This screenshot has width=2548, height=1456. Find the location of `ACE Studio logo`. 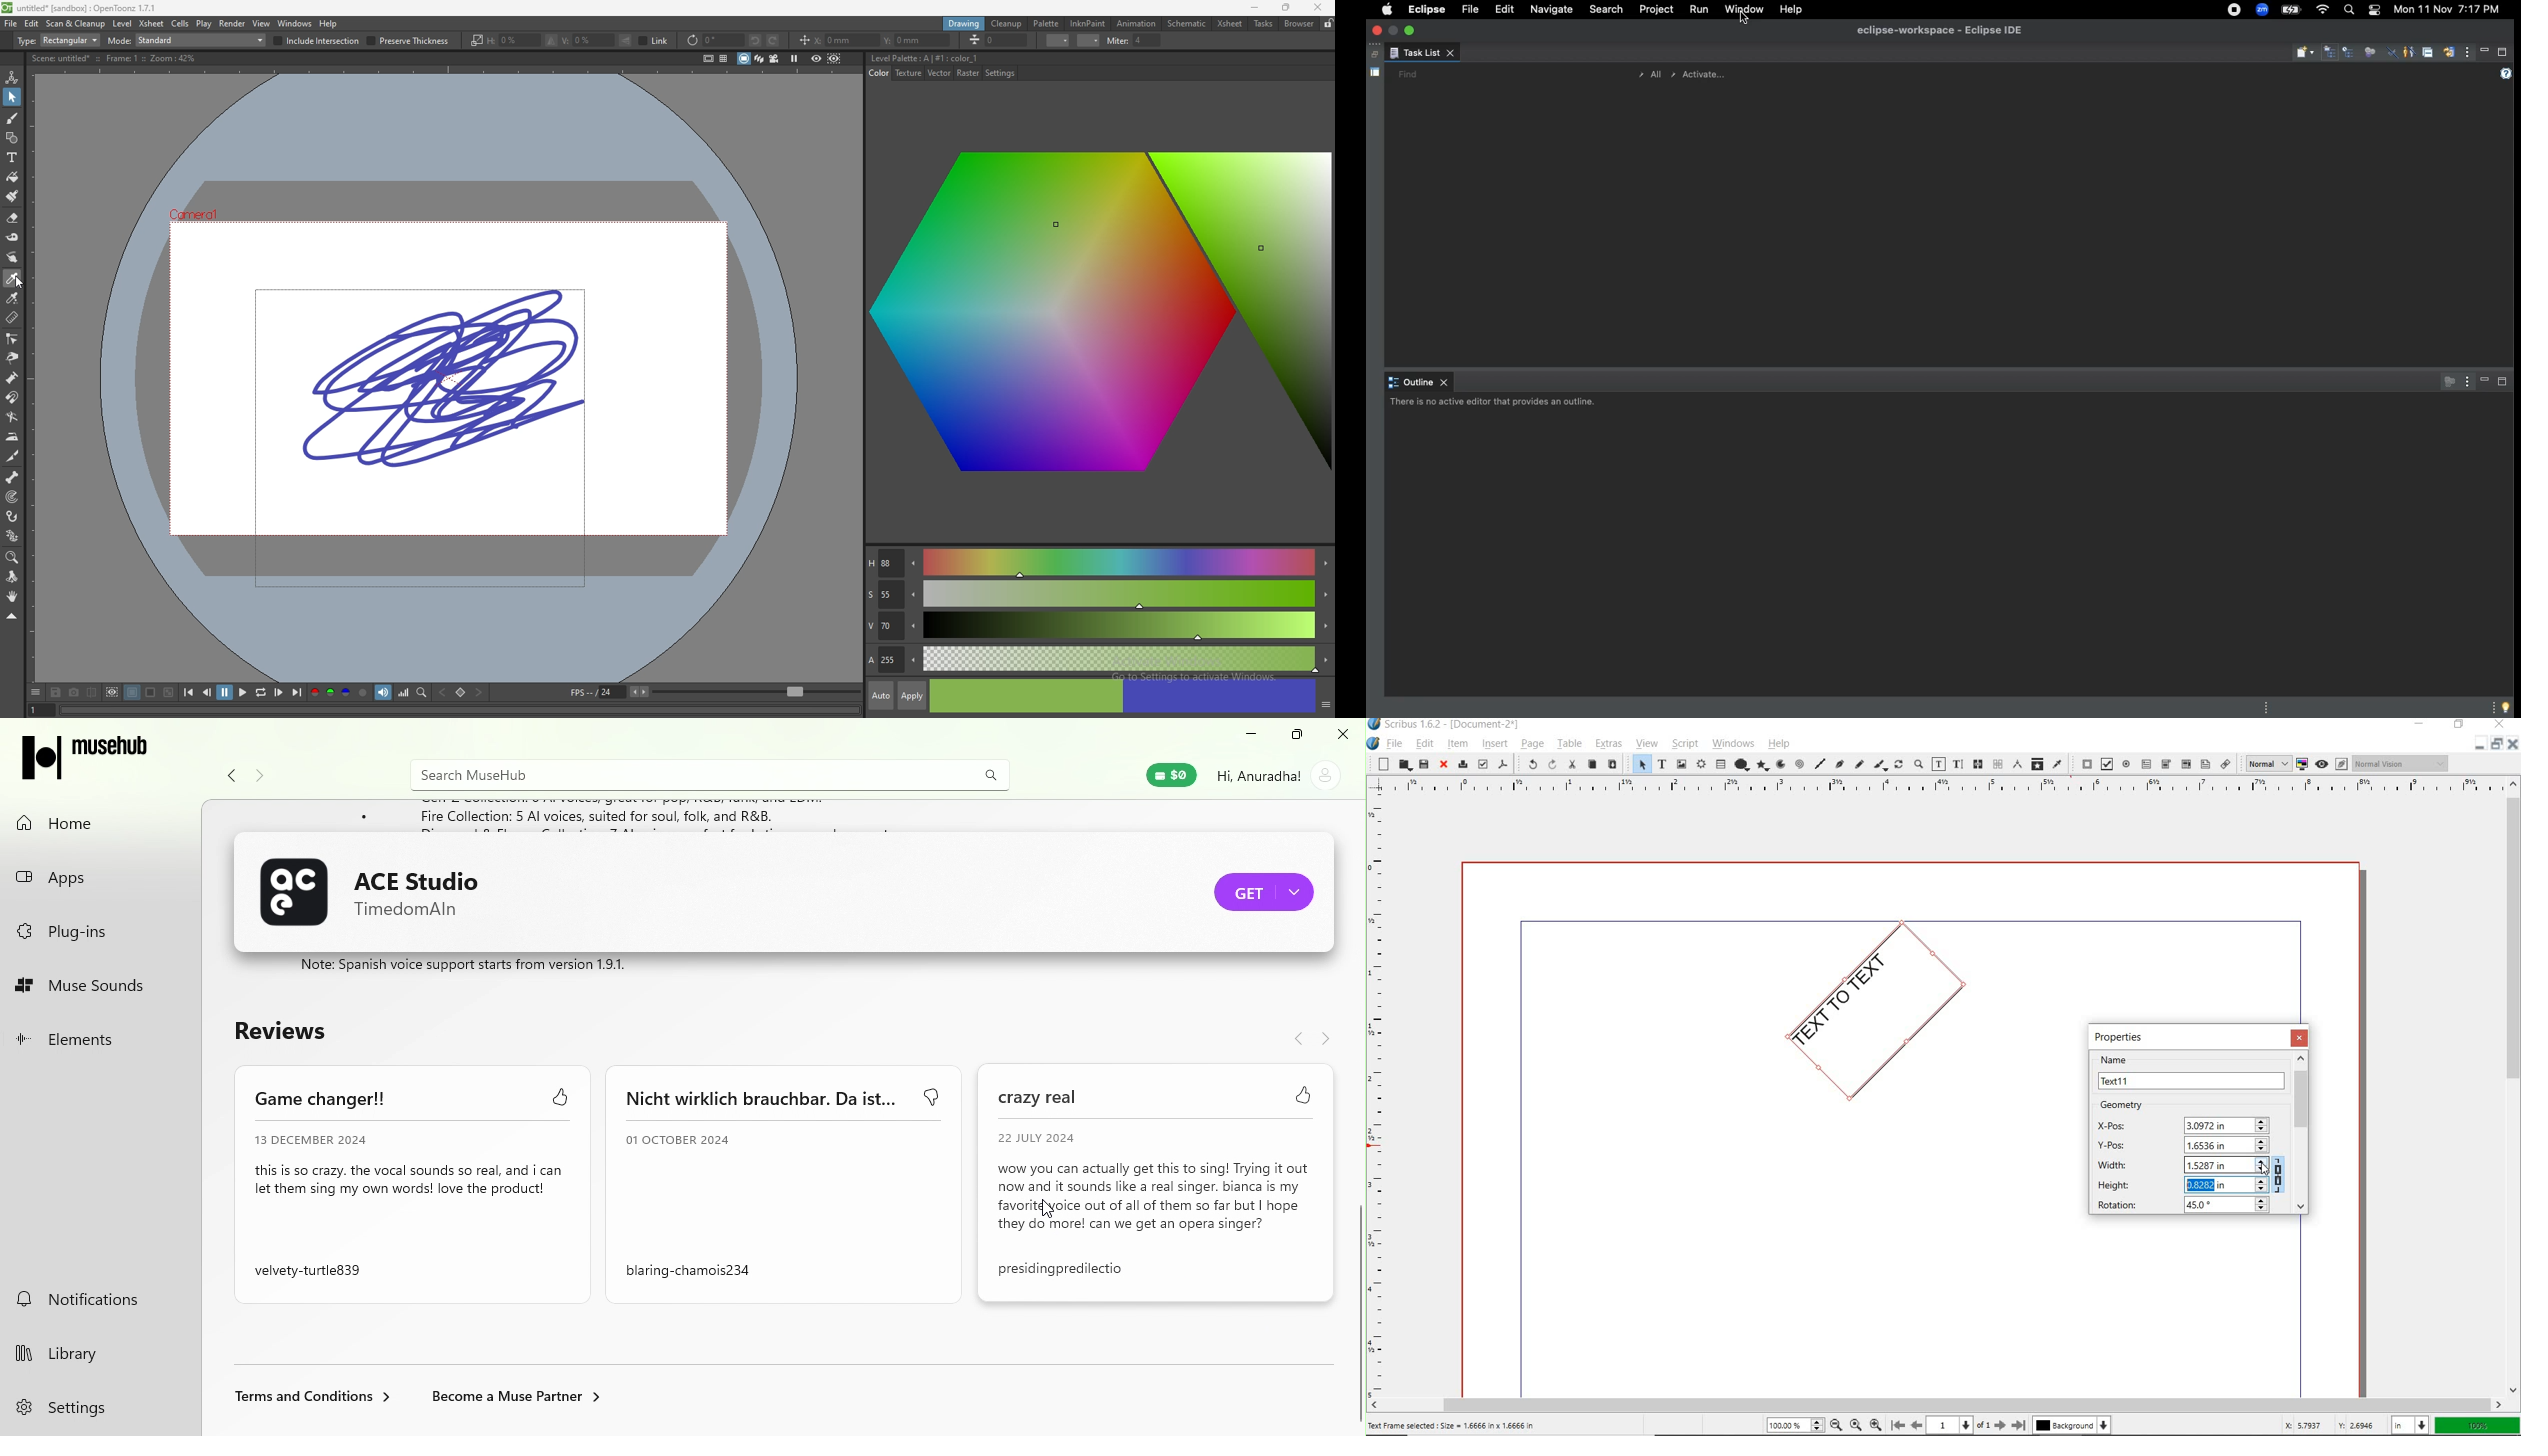

ACE Studio logo is located at coordinates (297, 892).